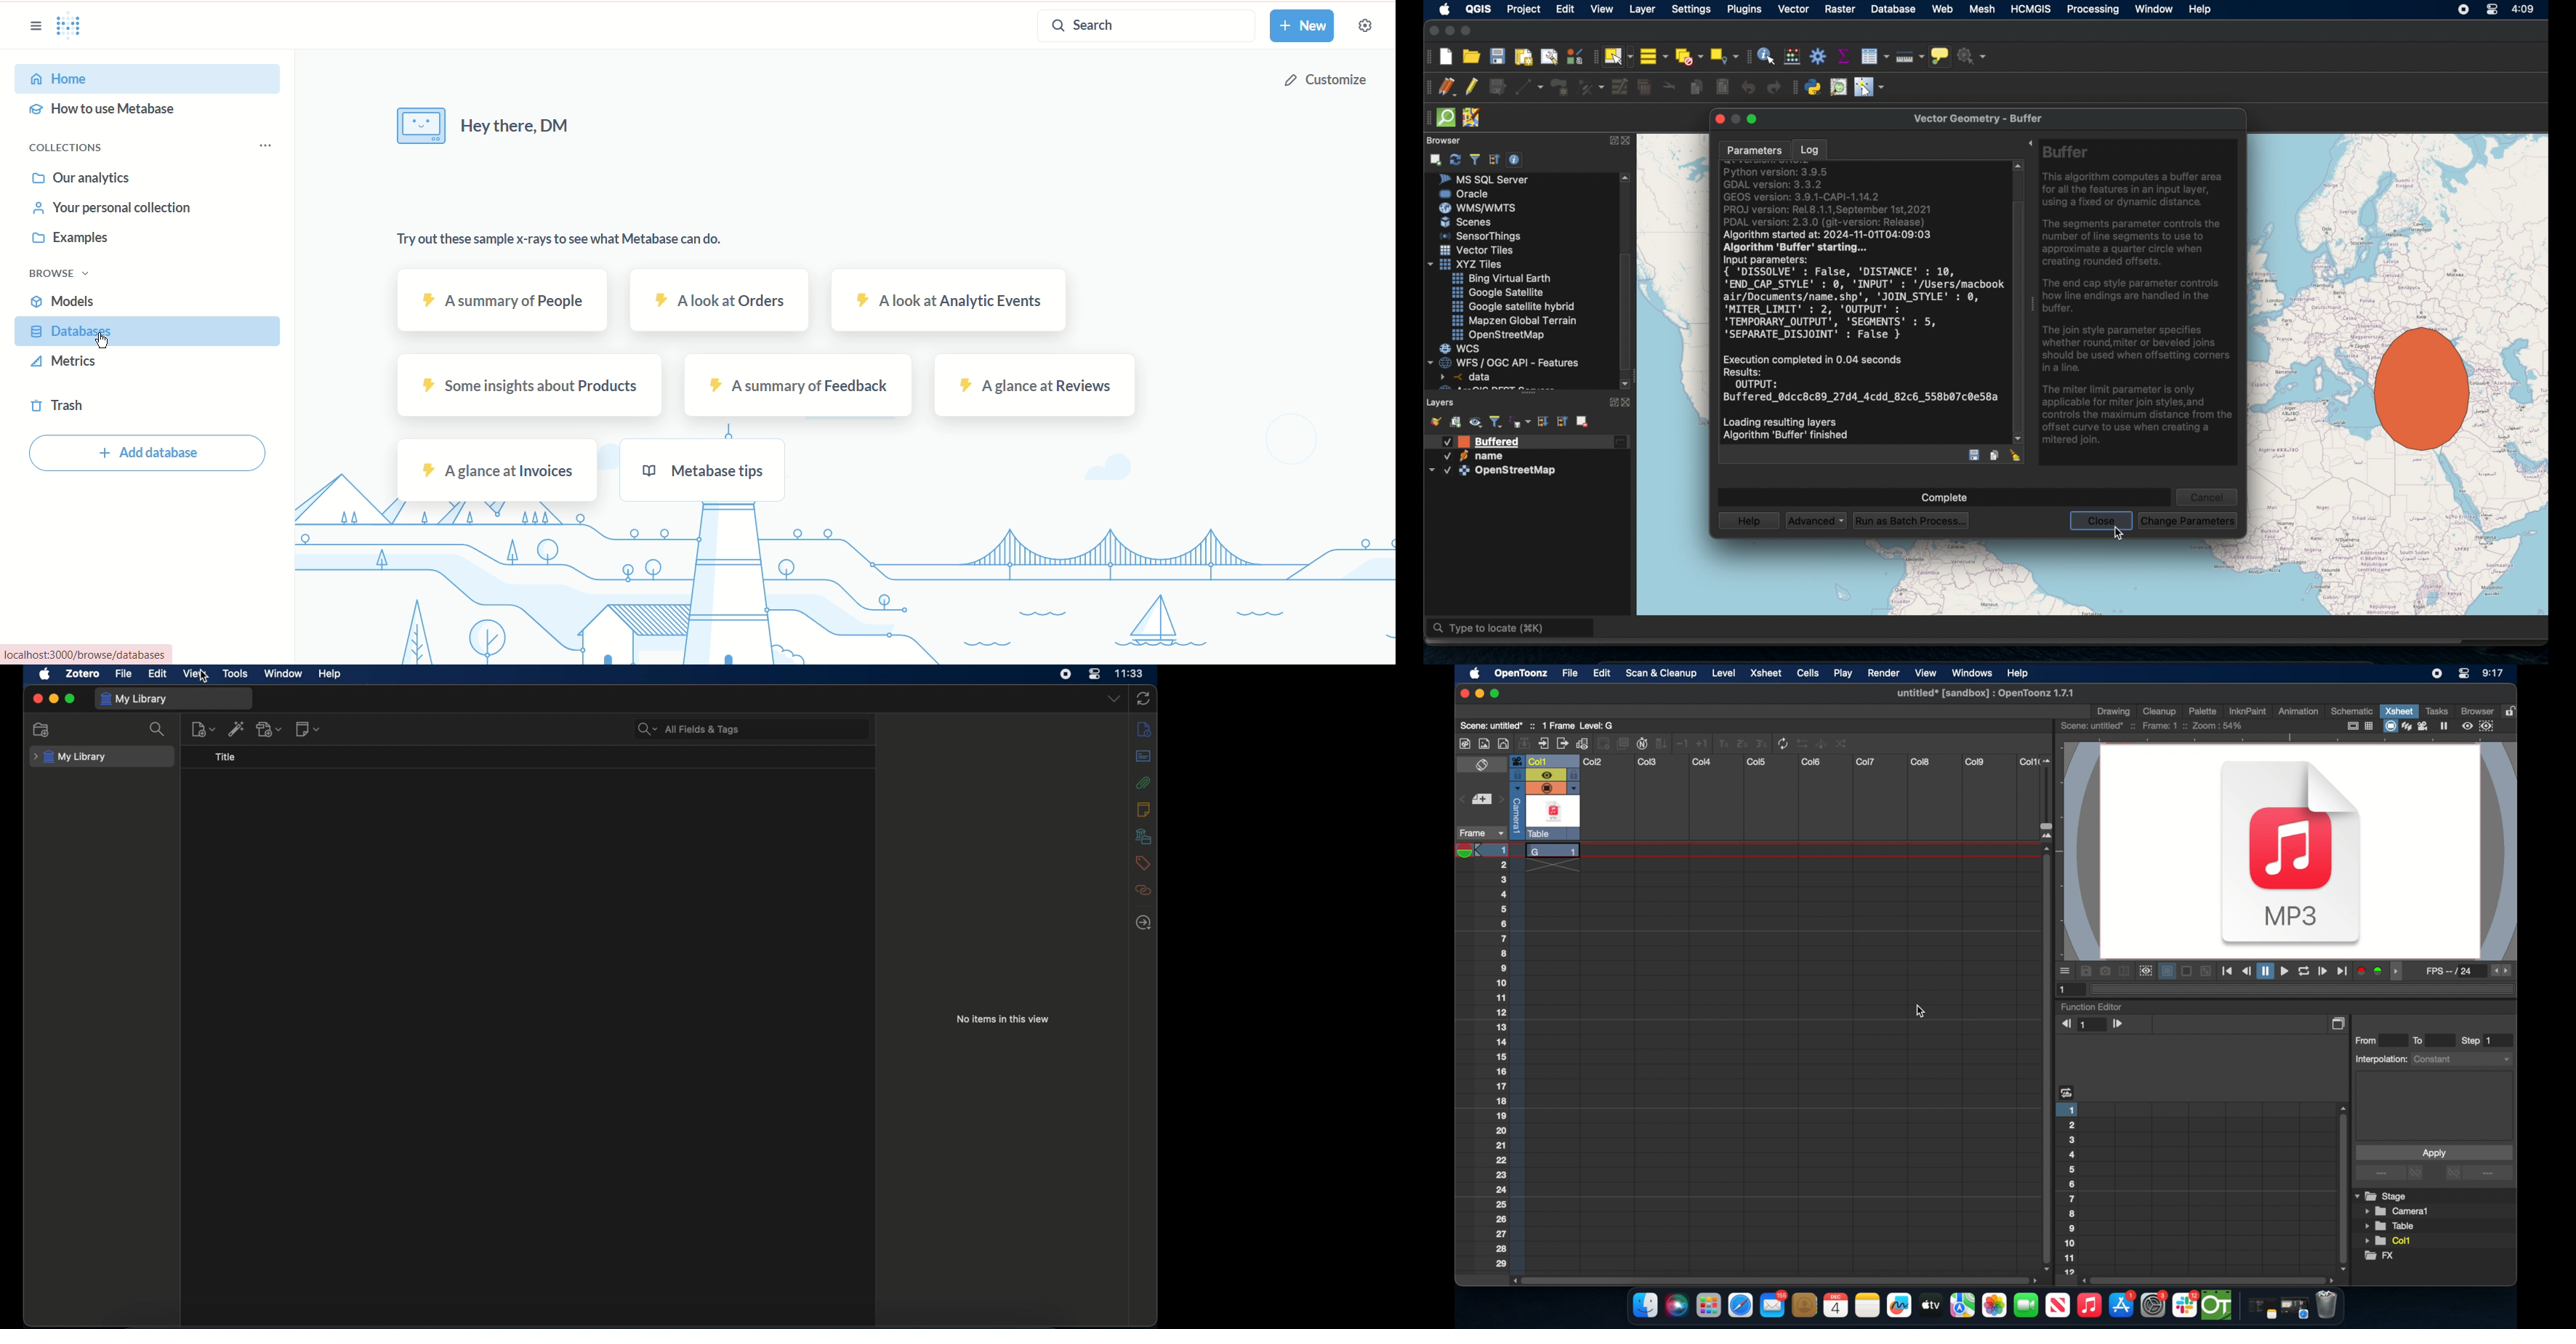 The width and height of the screenshot is (2576, 1344). Describe the element at coordinates (1618, 56) in the screenshot. I see `select features by area or single click` at that location.